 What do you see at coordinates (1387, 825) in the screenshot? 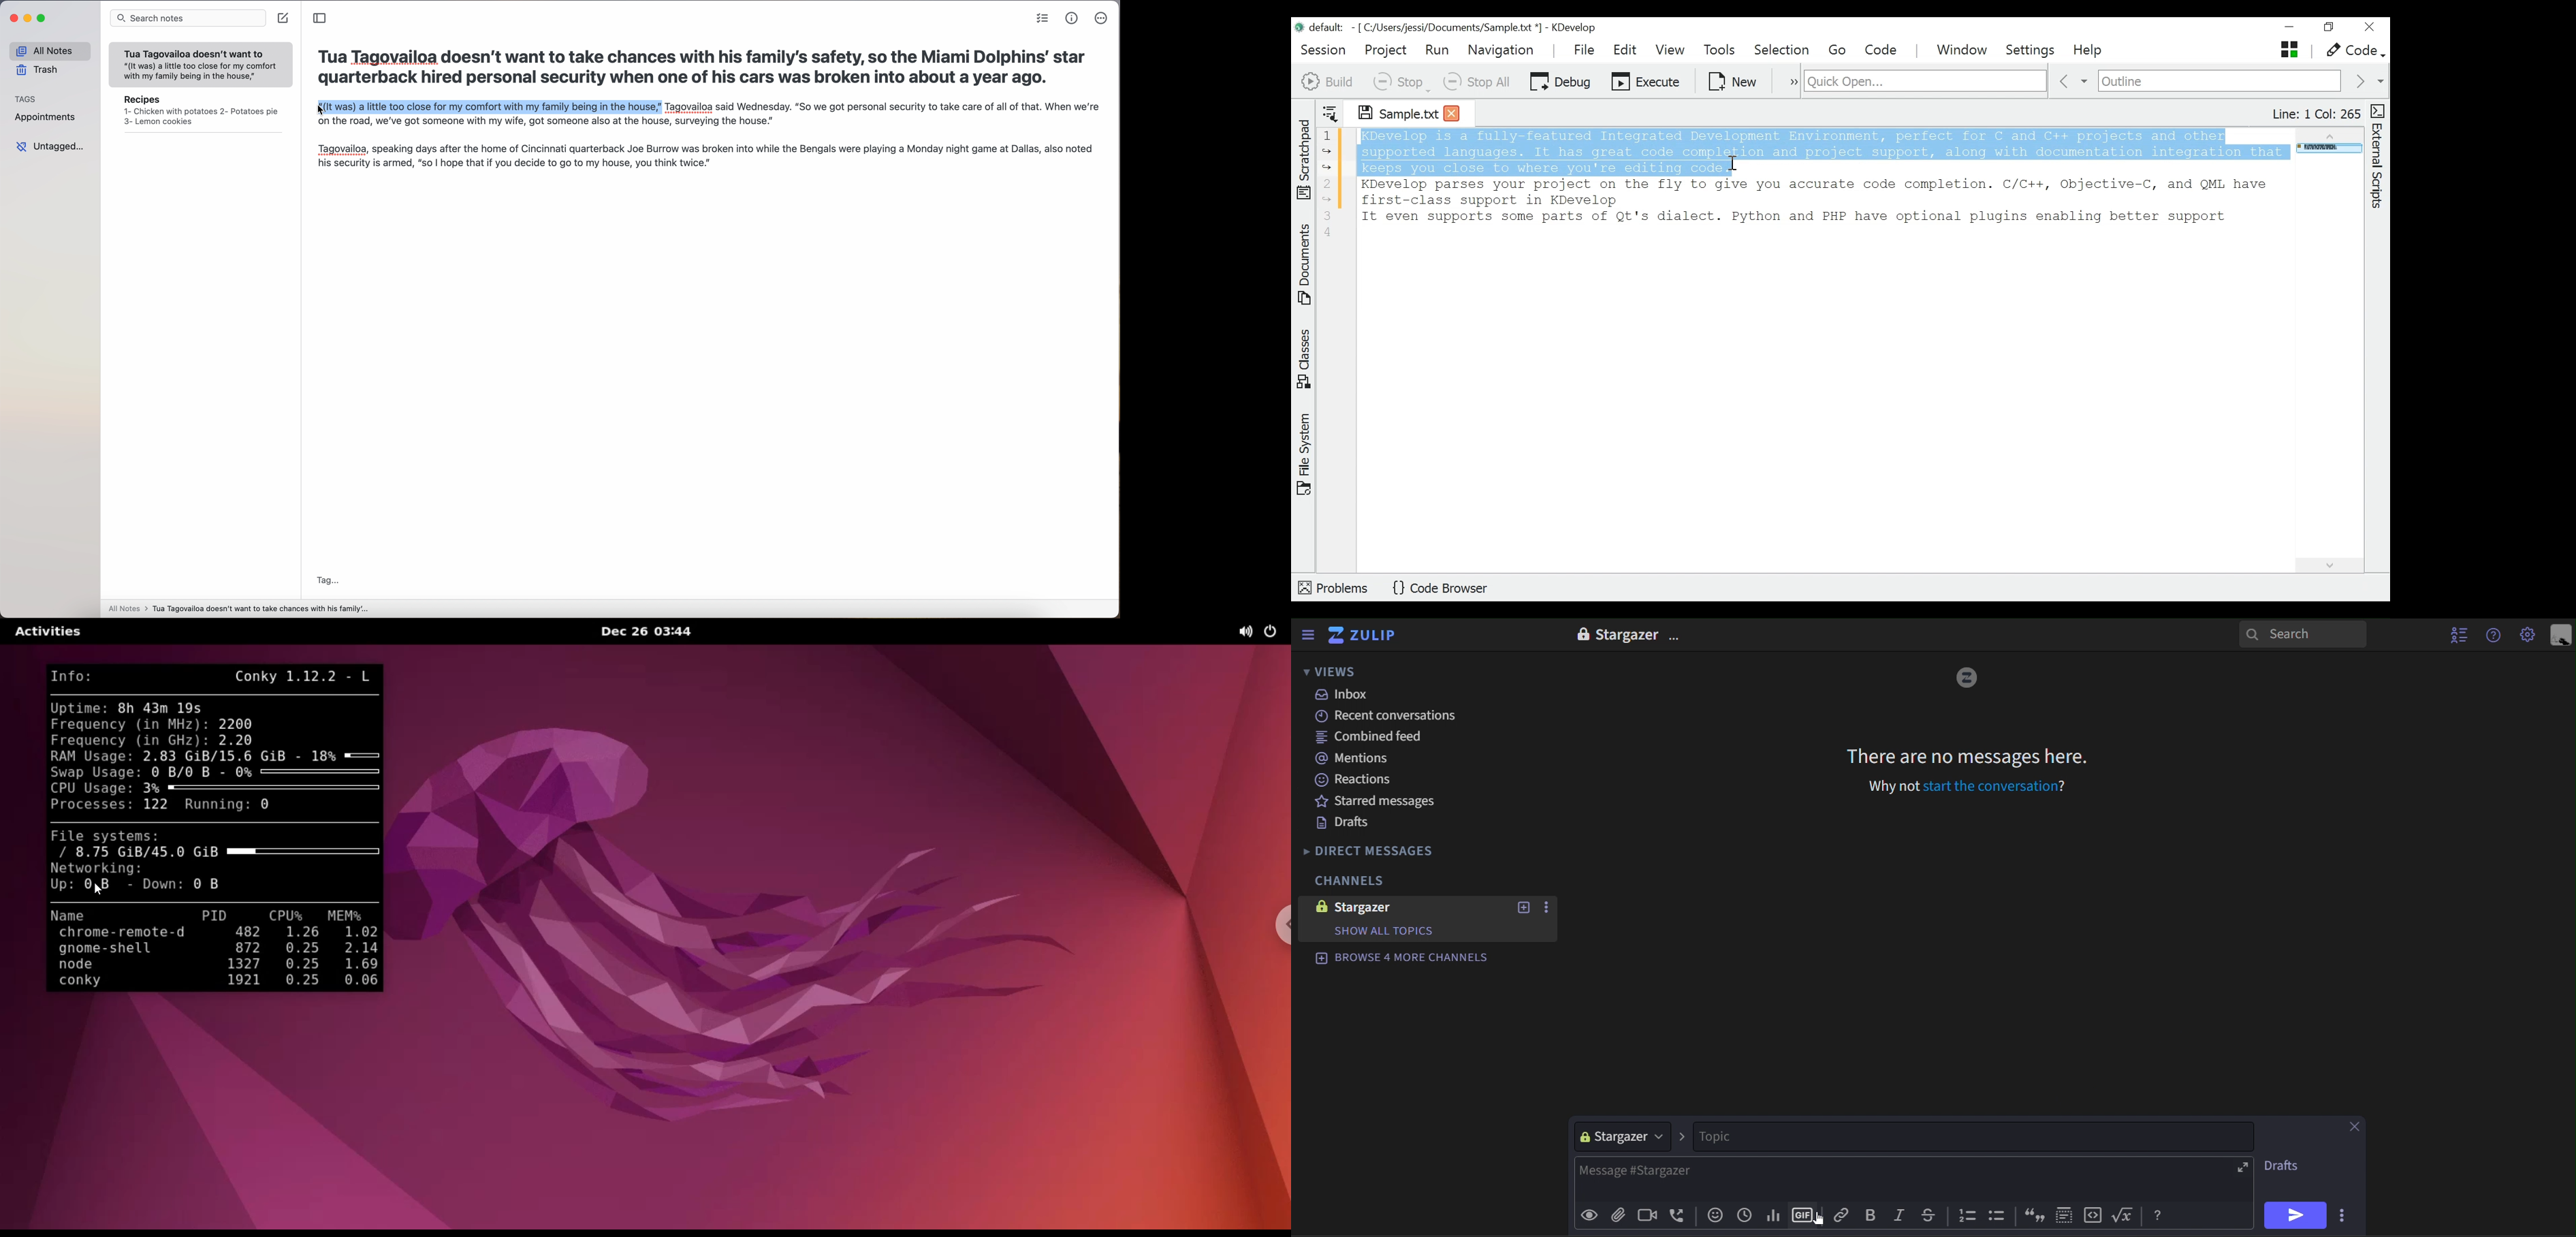
I see `drafts` at bounding box center [1387, 825].